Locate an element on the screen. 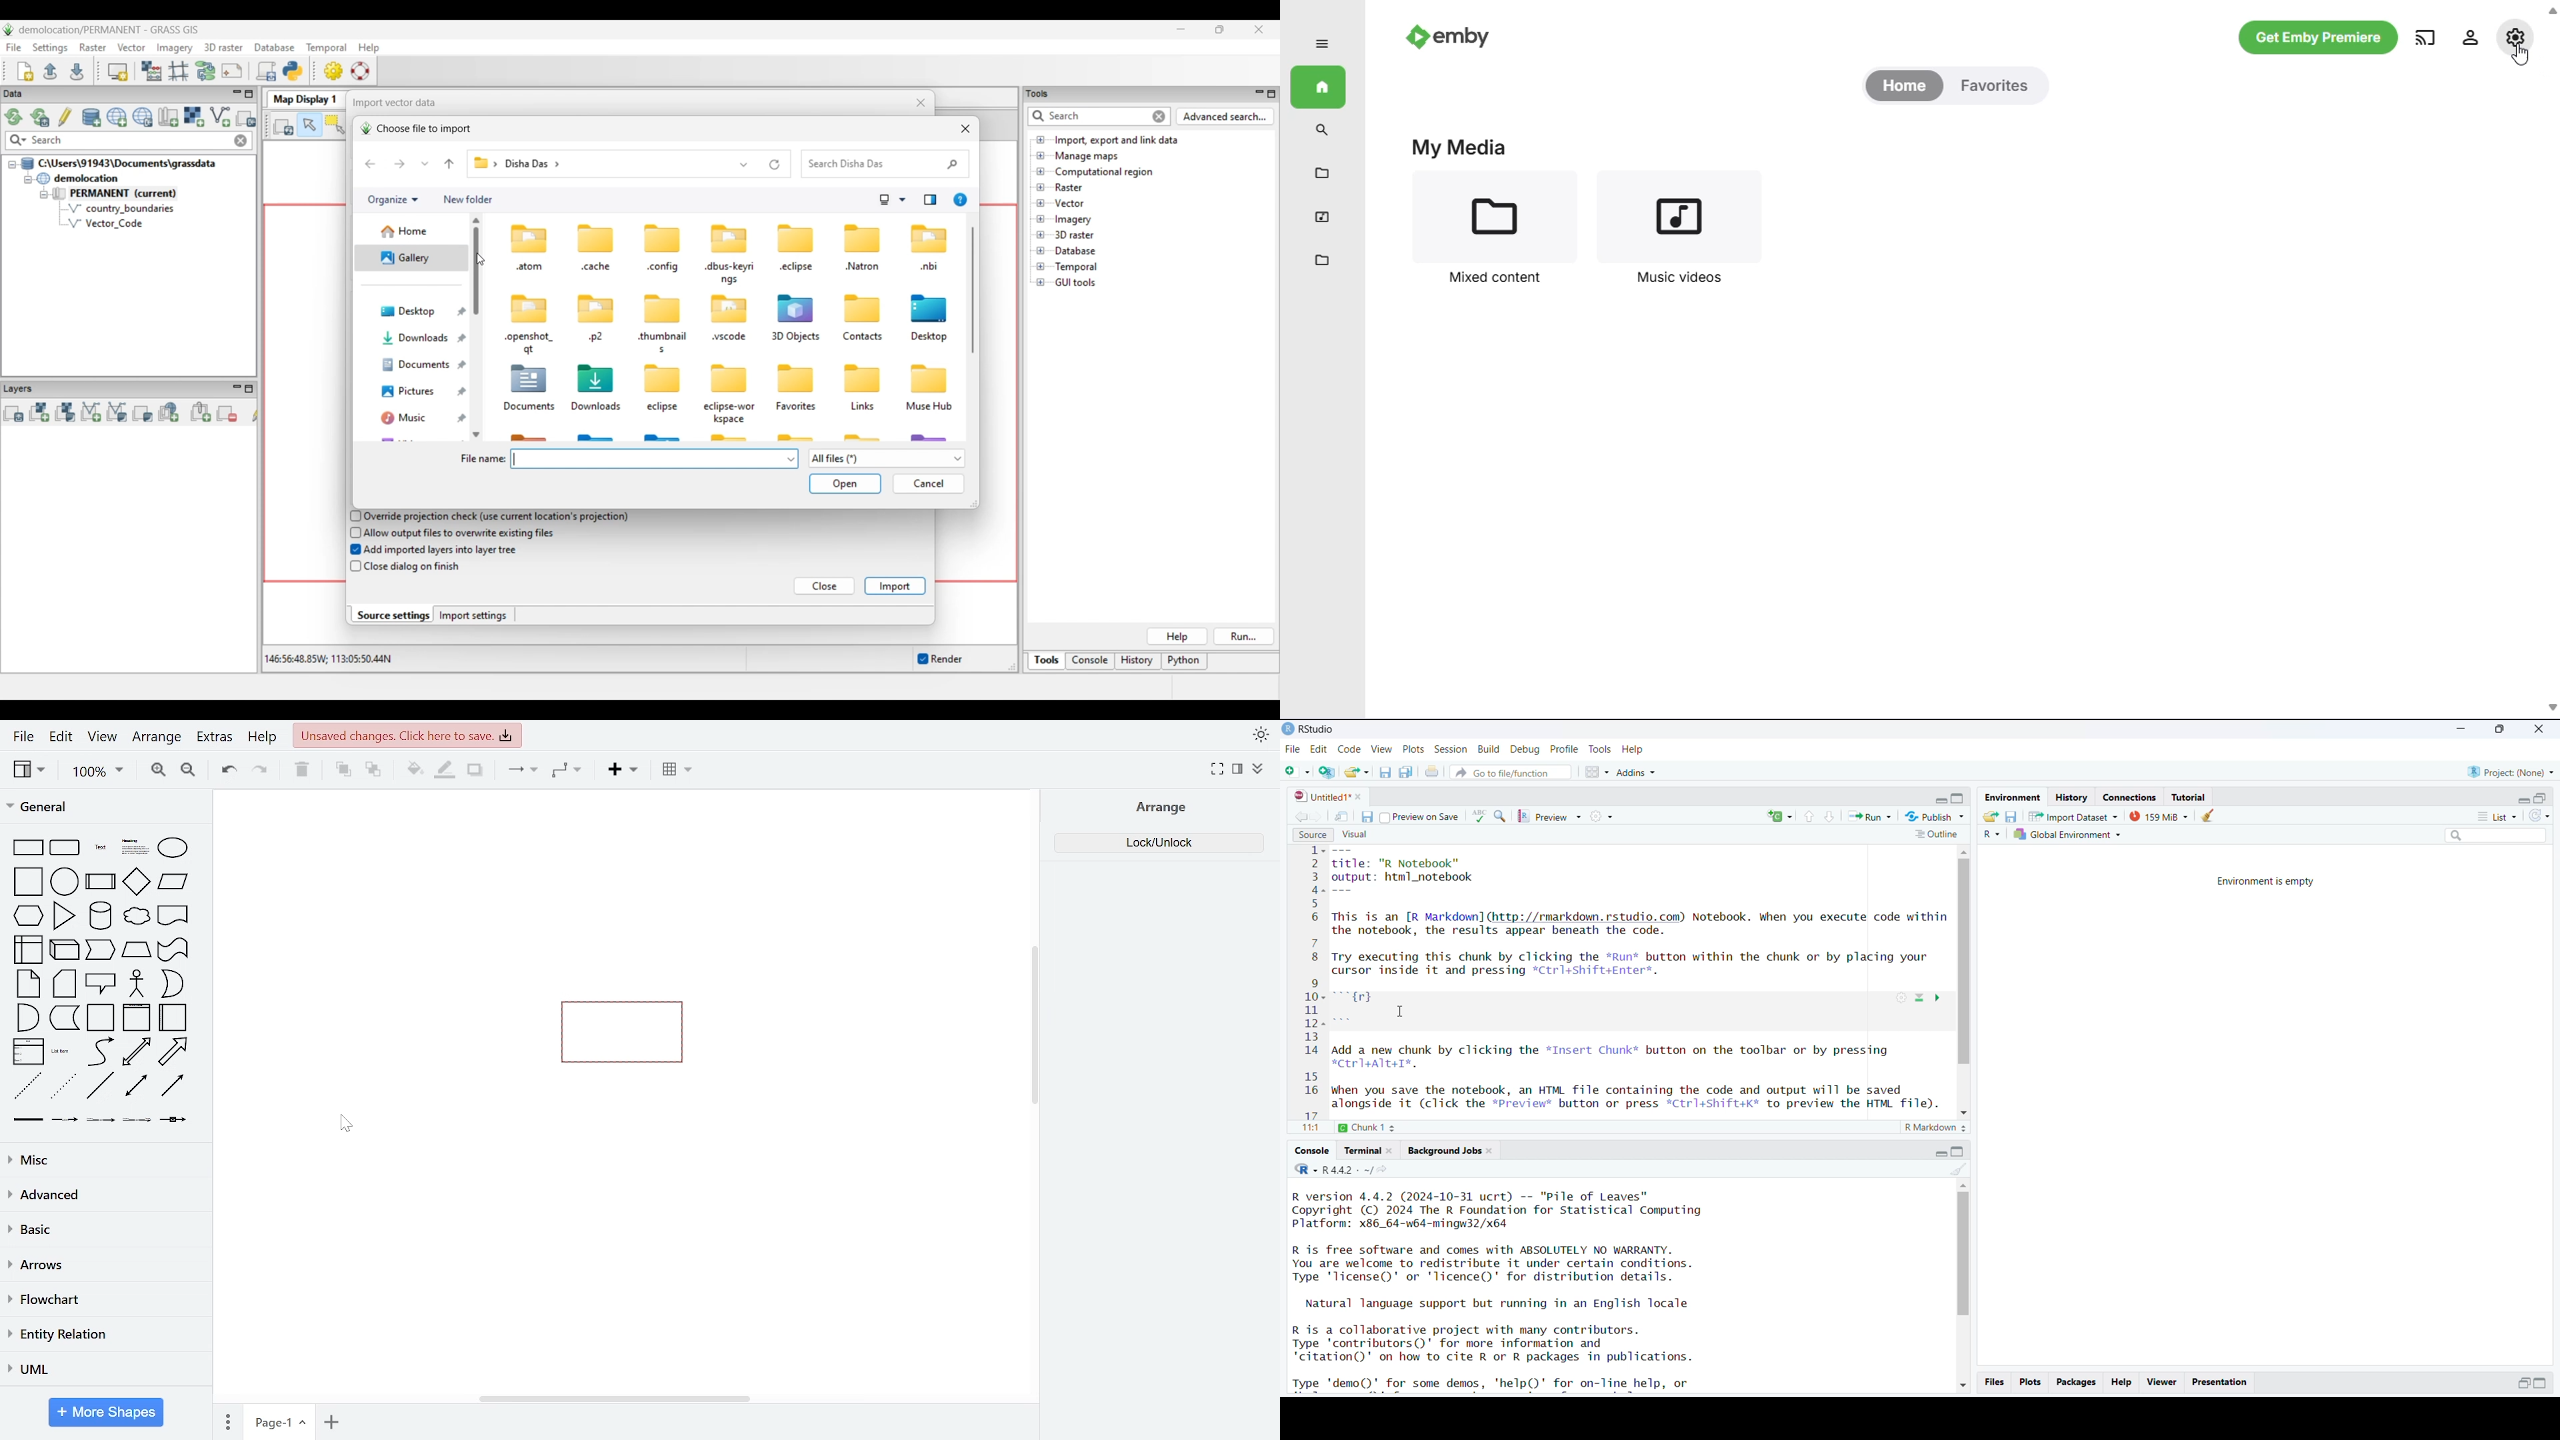 The image size is (2576, 1456). search is located at coordinates (2491, 837).